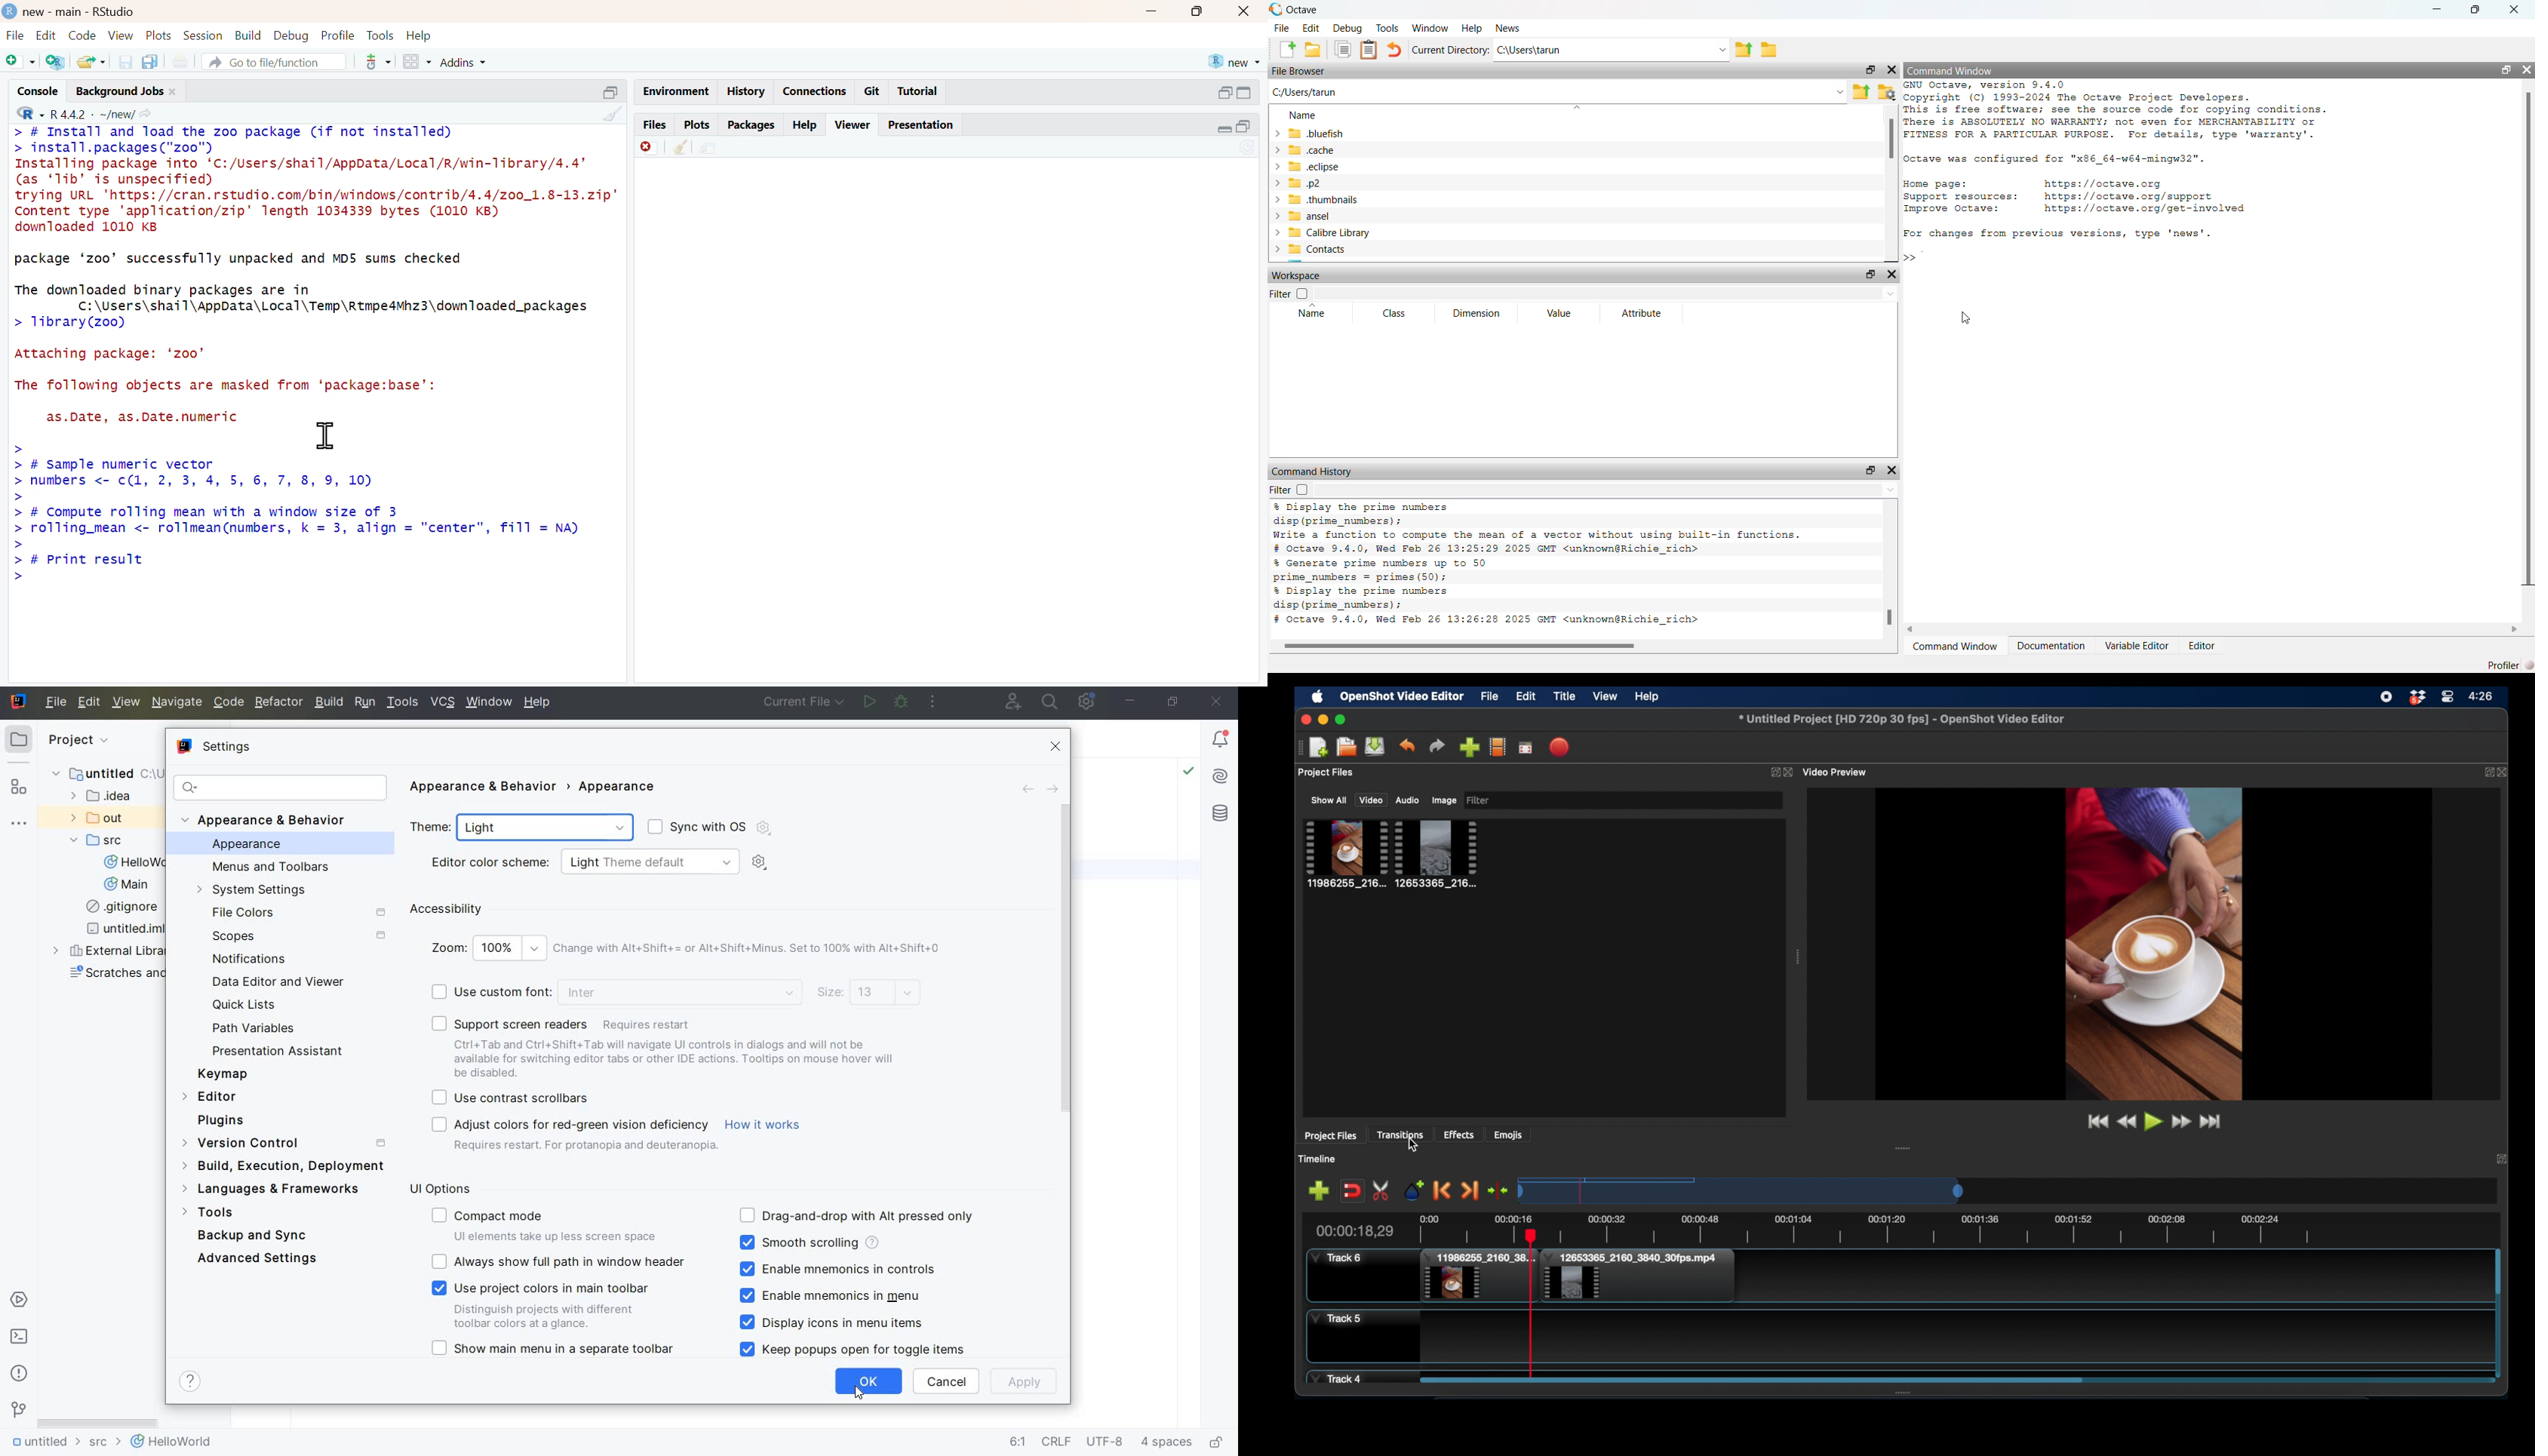 This screenshot has height=1456, width=2548. What do you see at coordinates (339, 36) in the screenshot?
I see `profile` at bounding box center [339, 36].